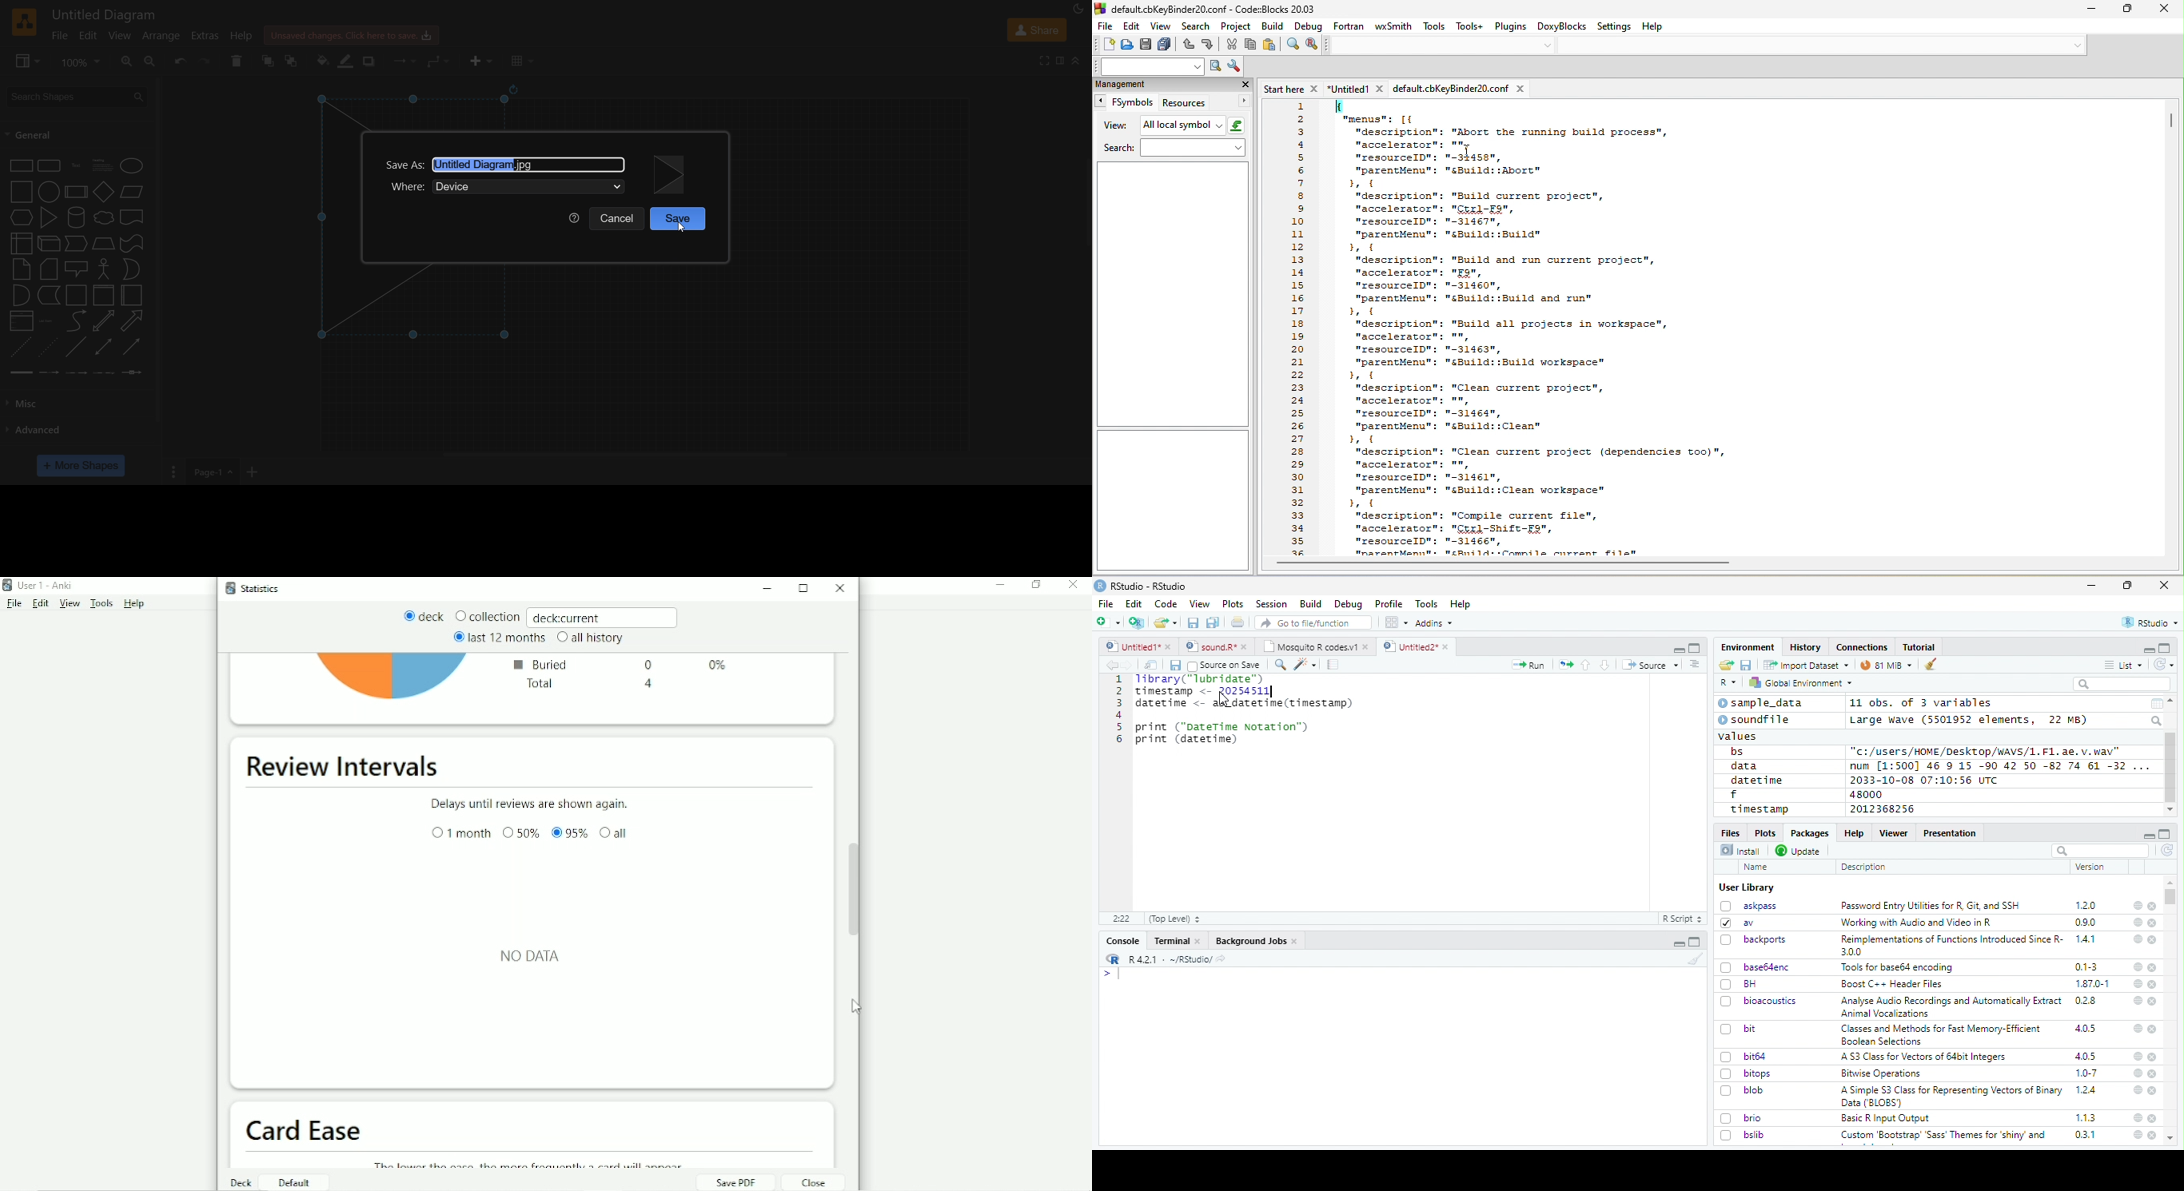  I want to click on close, so click(2164, 584).